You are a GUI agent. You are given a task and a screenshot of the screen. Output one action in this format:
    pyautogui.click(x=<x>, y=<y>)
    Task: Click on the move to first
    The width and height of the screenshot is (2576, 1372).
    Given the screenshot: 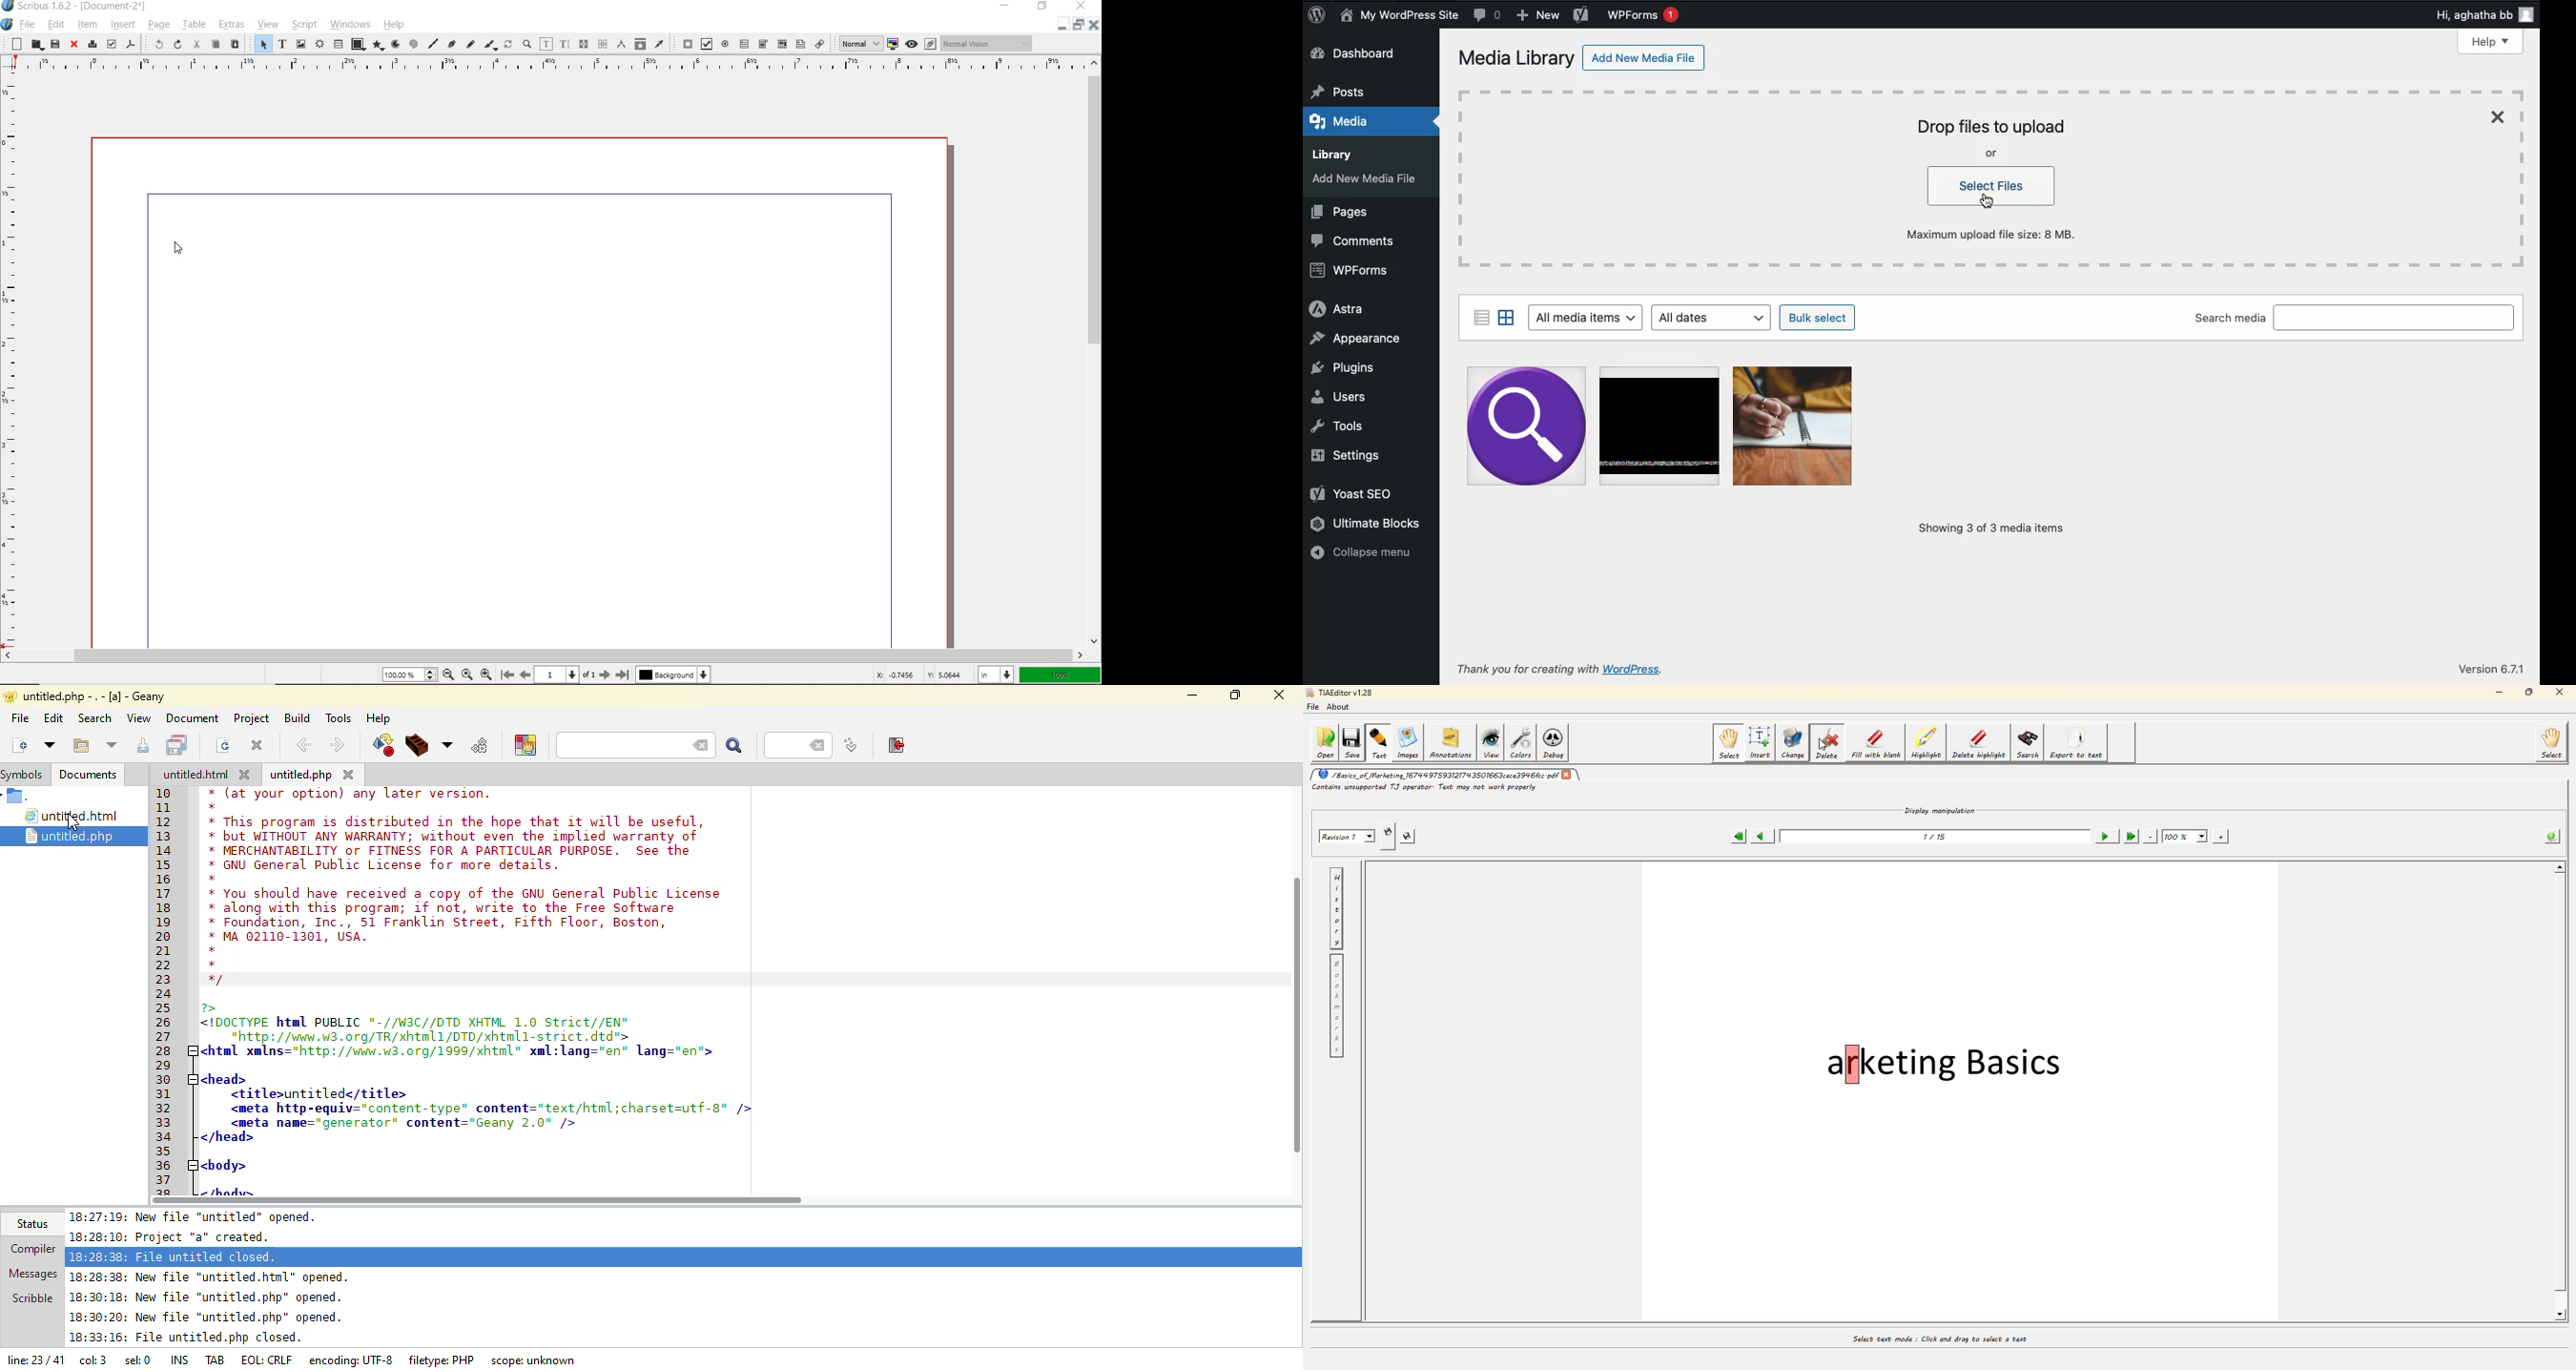 What is the action you would take?
    pyautogui.click(x=506, y=674)
    